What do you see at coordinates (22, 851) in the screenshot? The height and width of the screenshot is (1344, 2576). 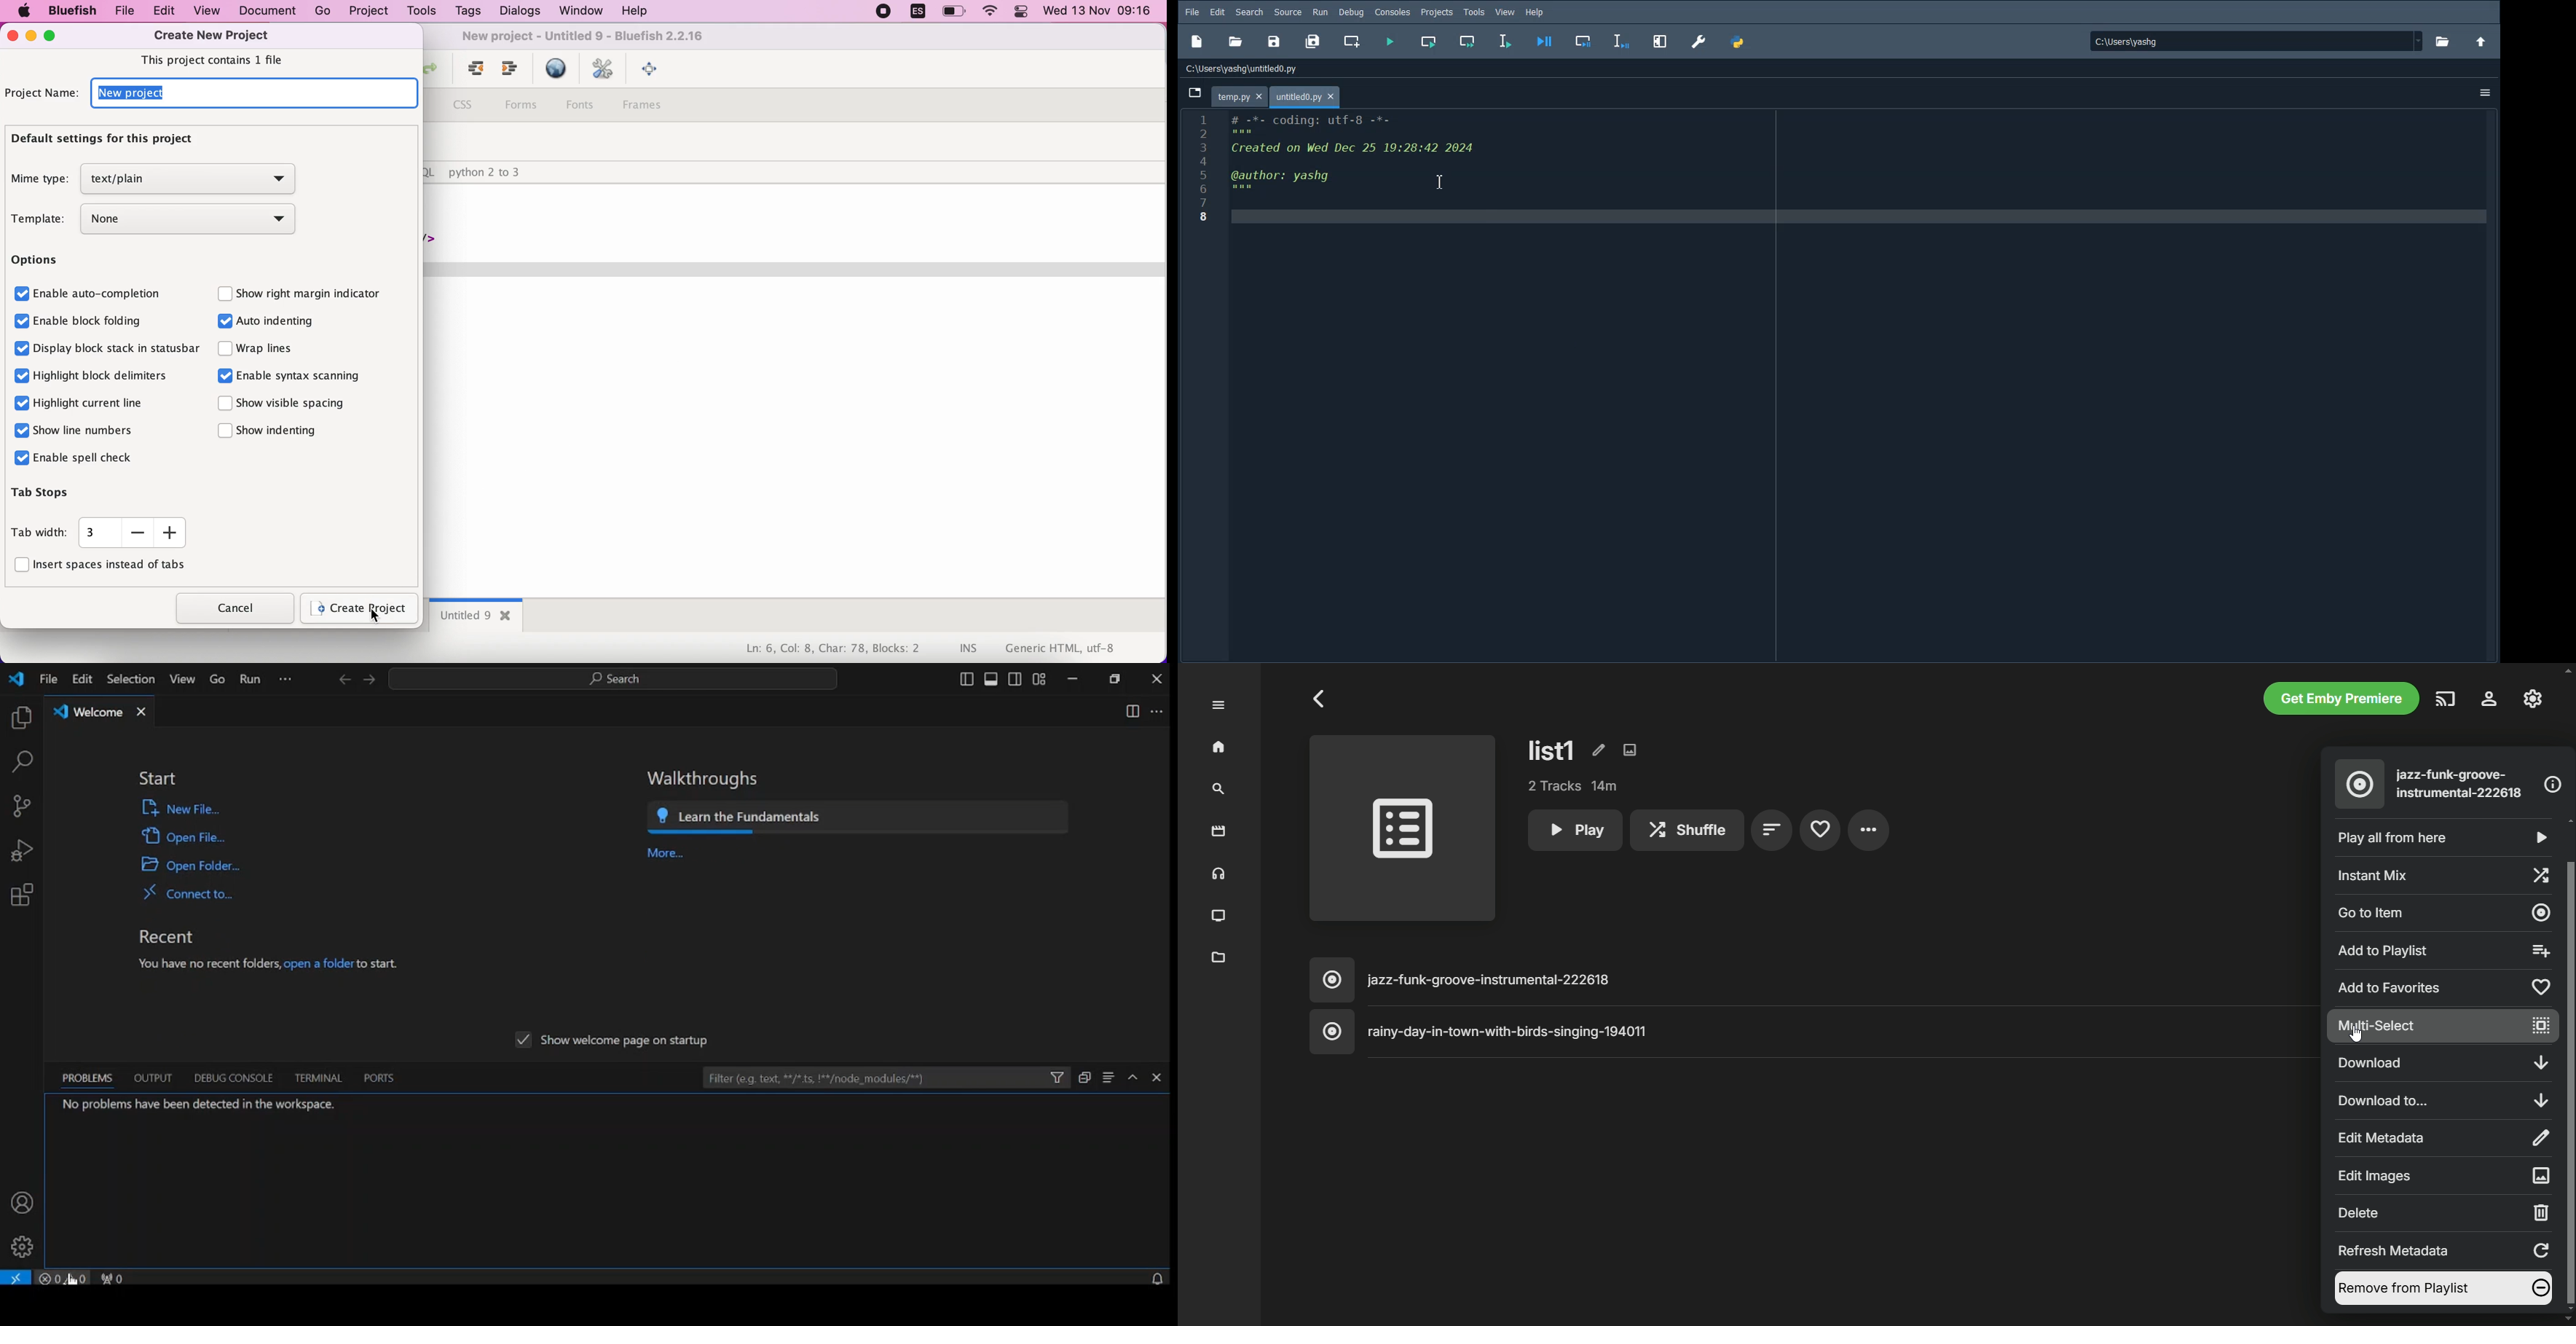 I see `run and debug` at bounding box center [22, 851].